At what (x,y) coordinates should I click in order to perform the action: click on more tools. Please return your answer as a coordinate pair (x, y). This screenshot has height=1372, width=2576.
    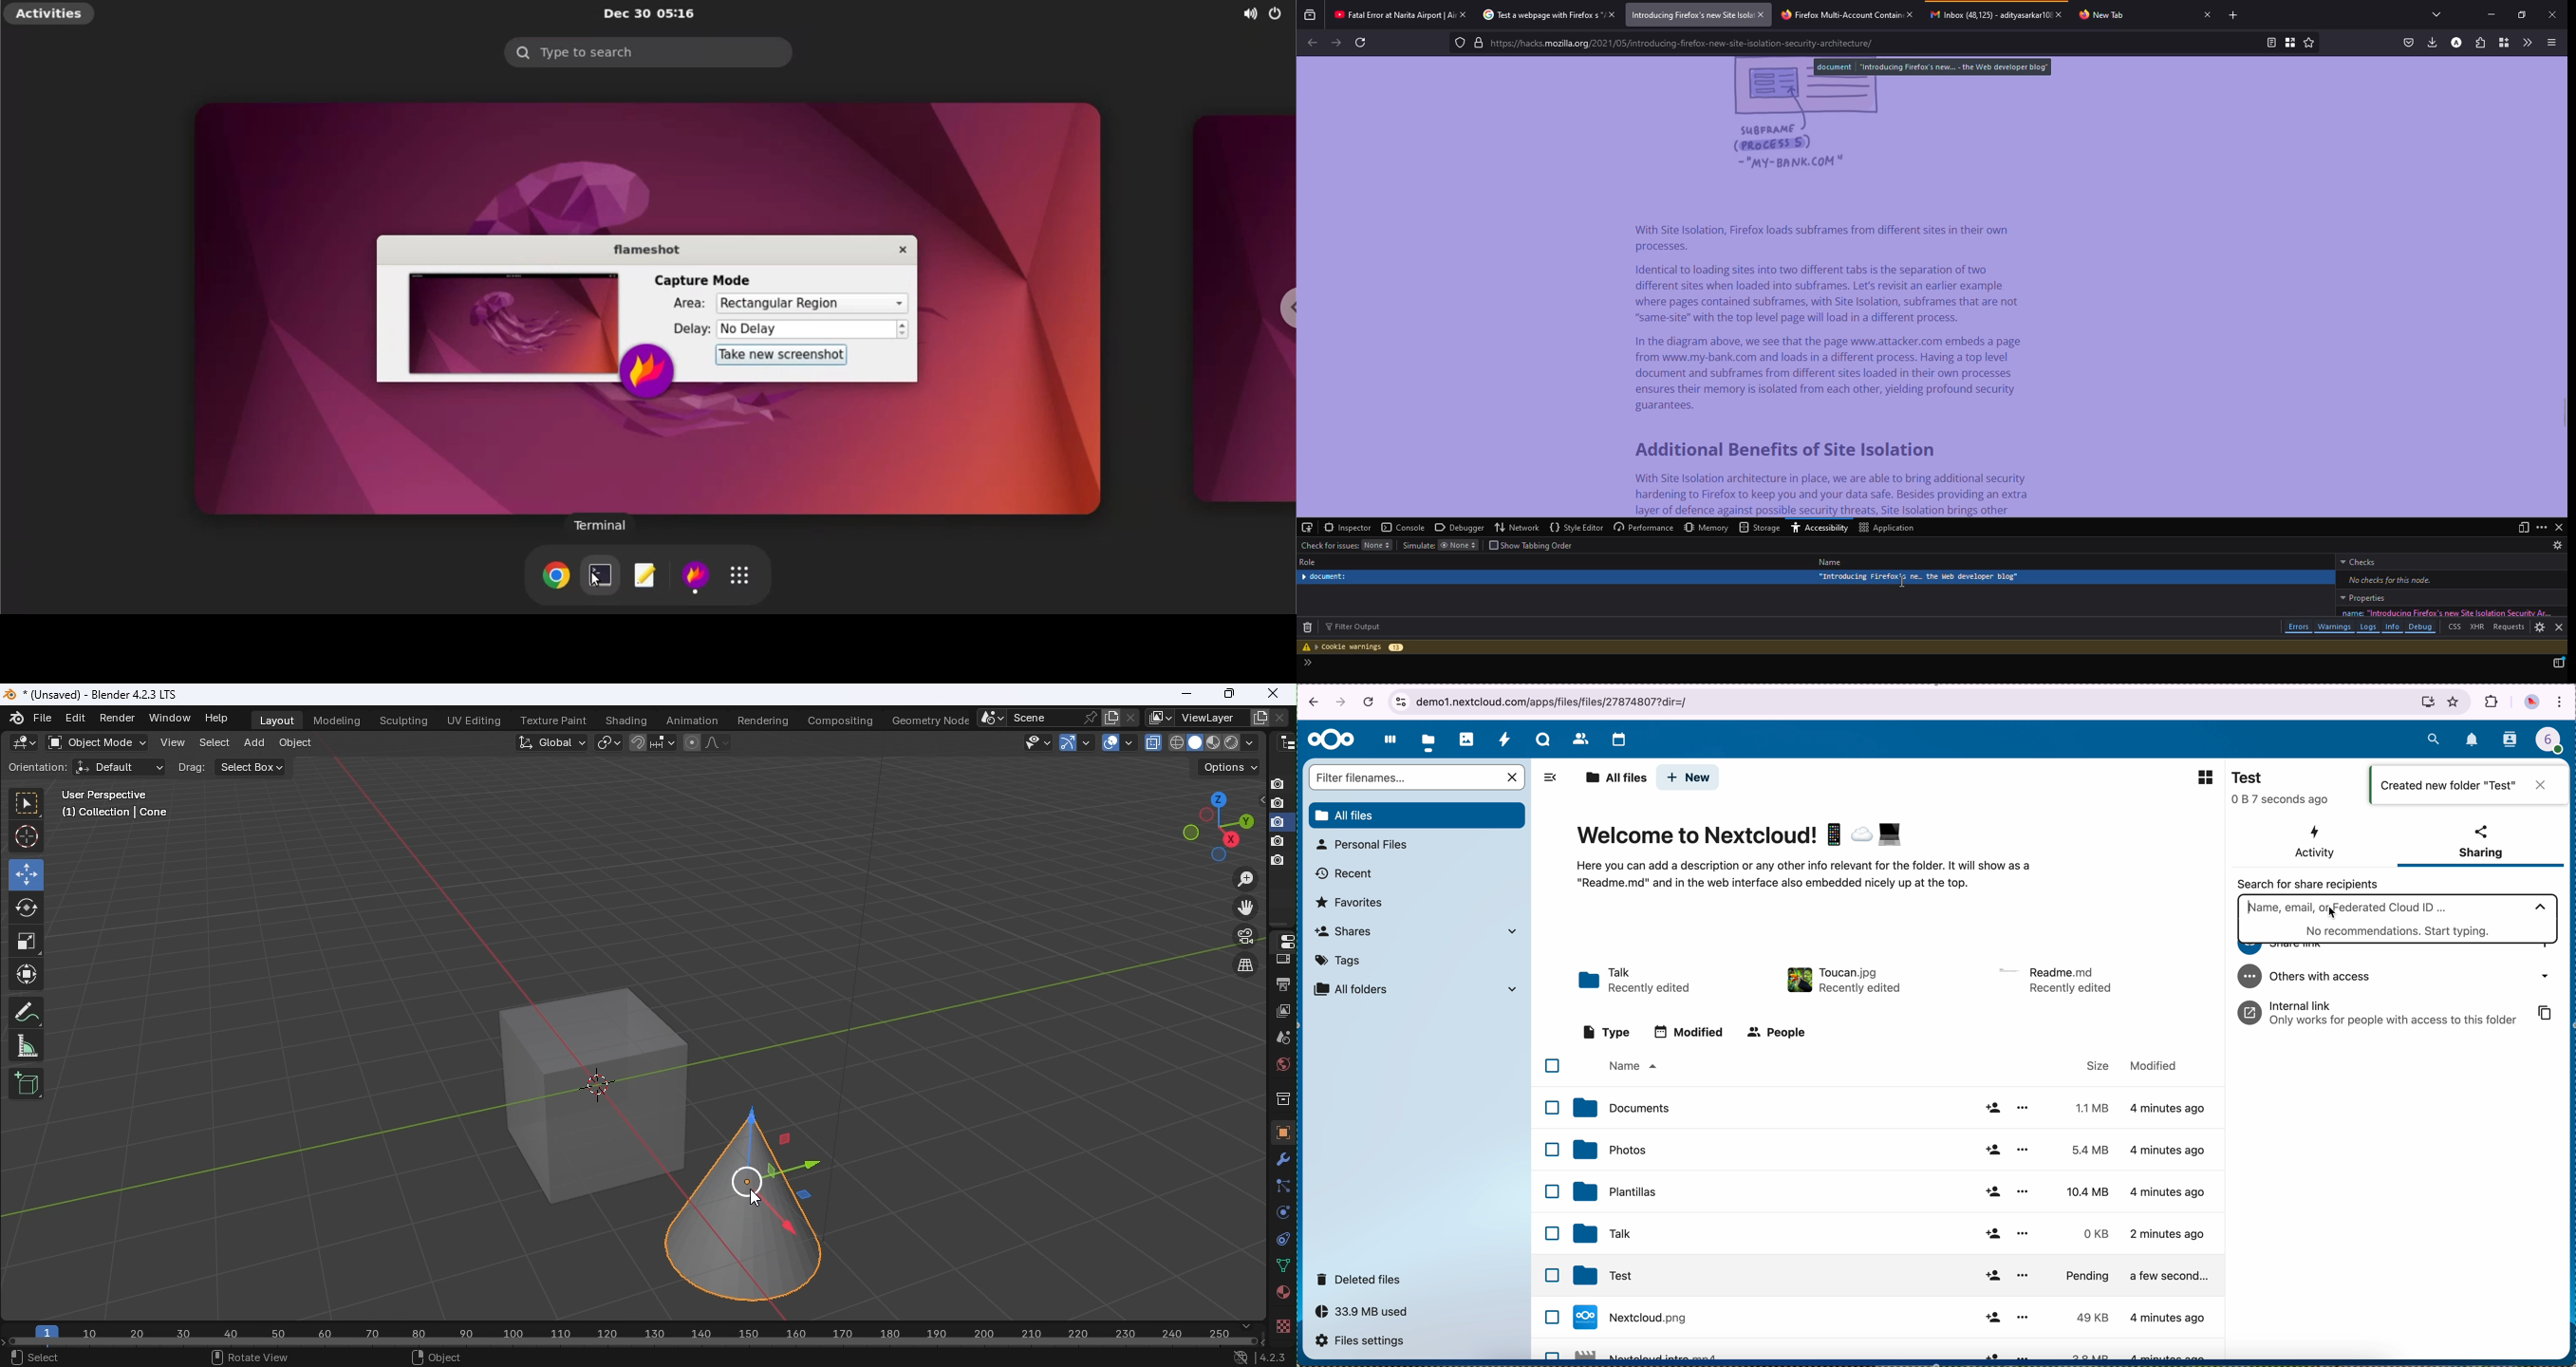
    Looking at the image, I should click on (2528, 42).